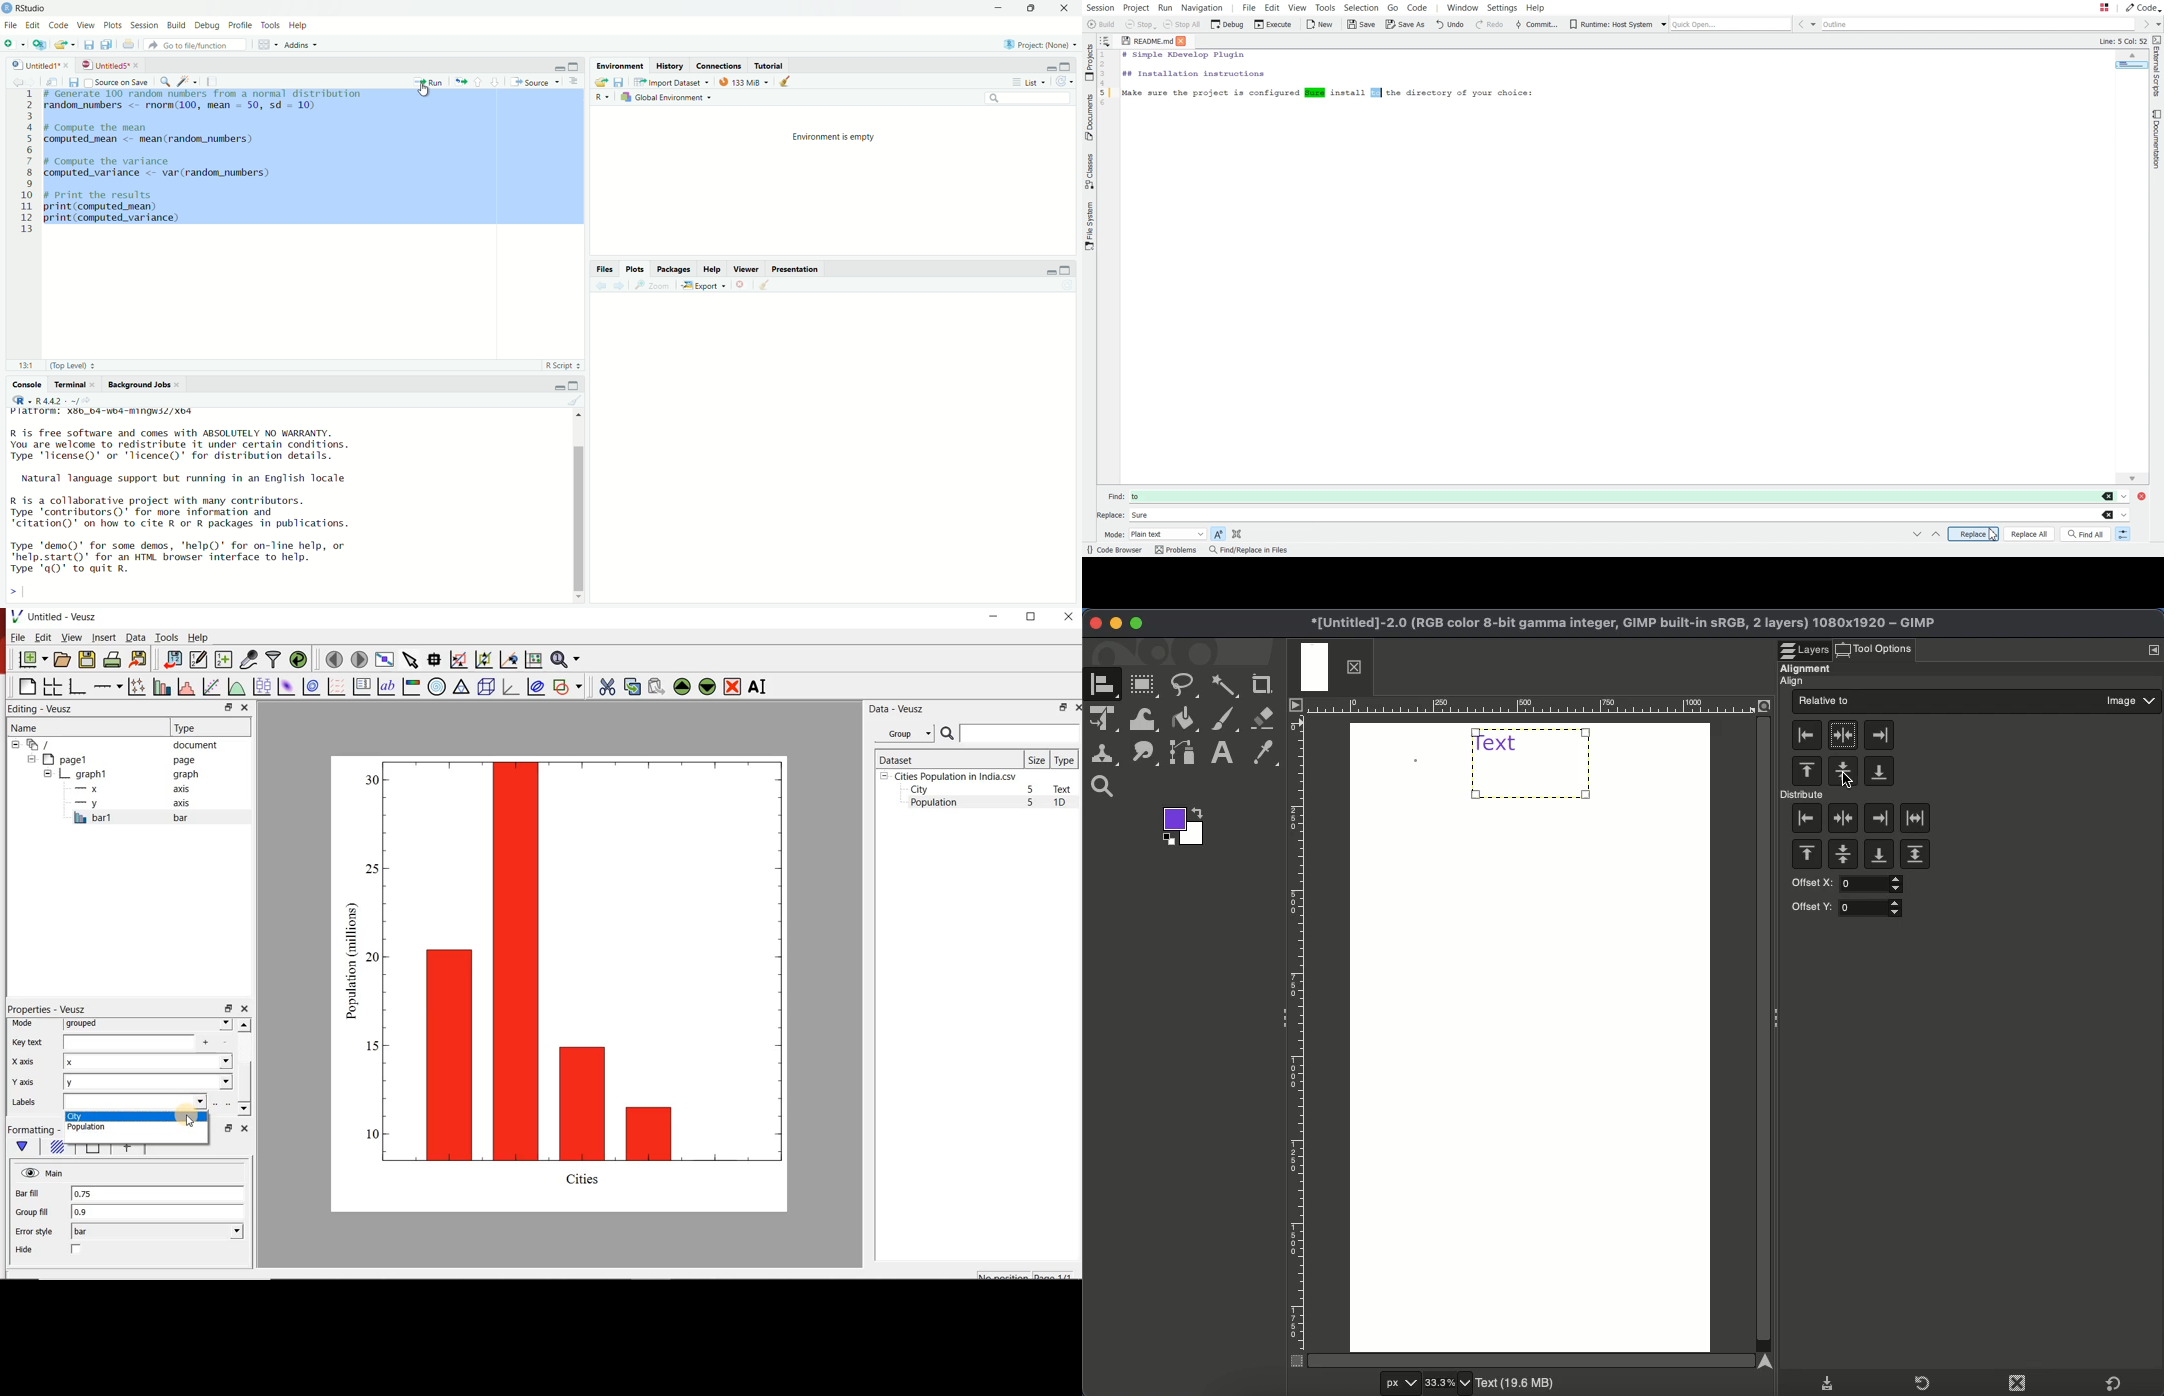 This screenshot has width=2184, height=1400. I want to click on Stop All, so click(1183, 25).